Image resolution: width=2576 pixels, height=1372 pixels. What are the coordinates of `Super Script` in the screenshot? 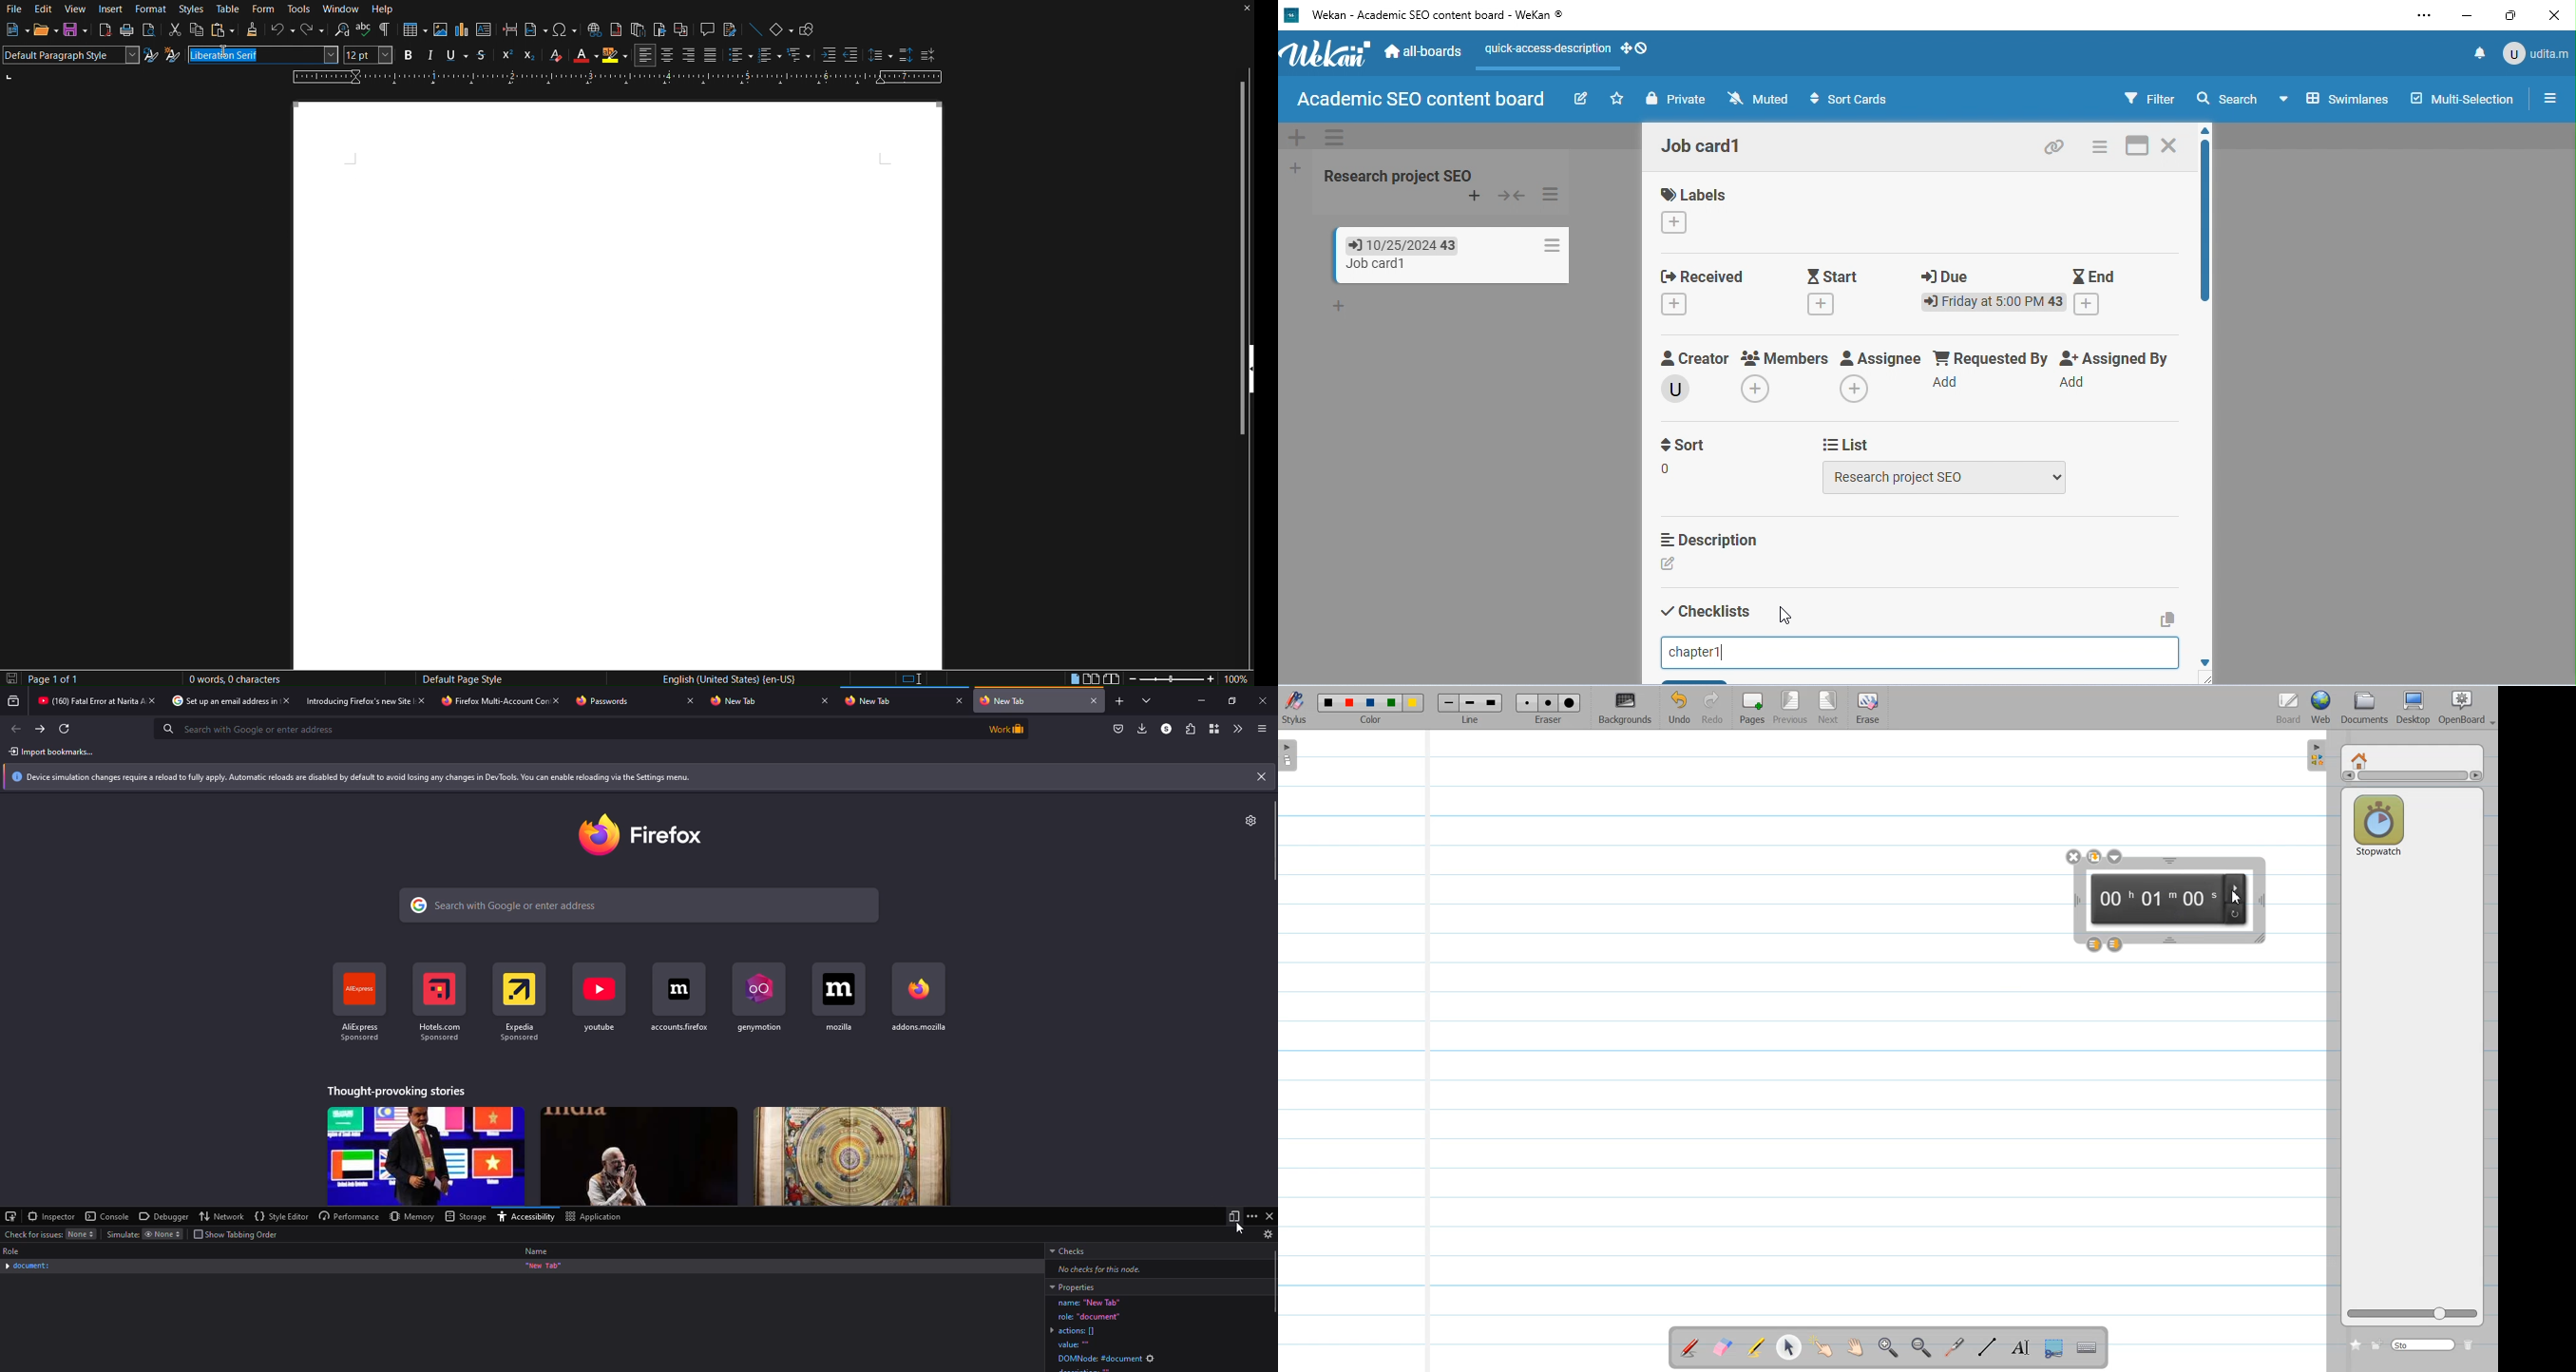 It's located at (506, 55).